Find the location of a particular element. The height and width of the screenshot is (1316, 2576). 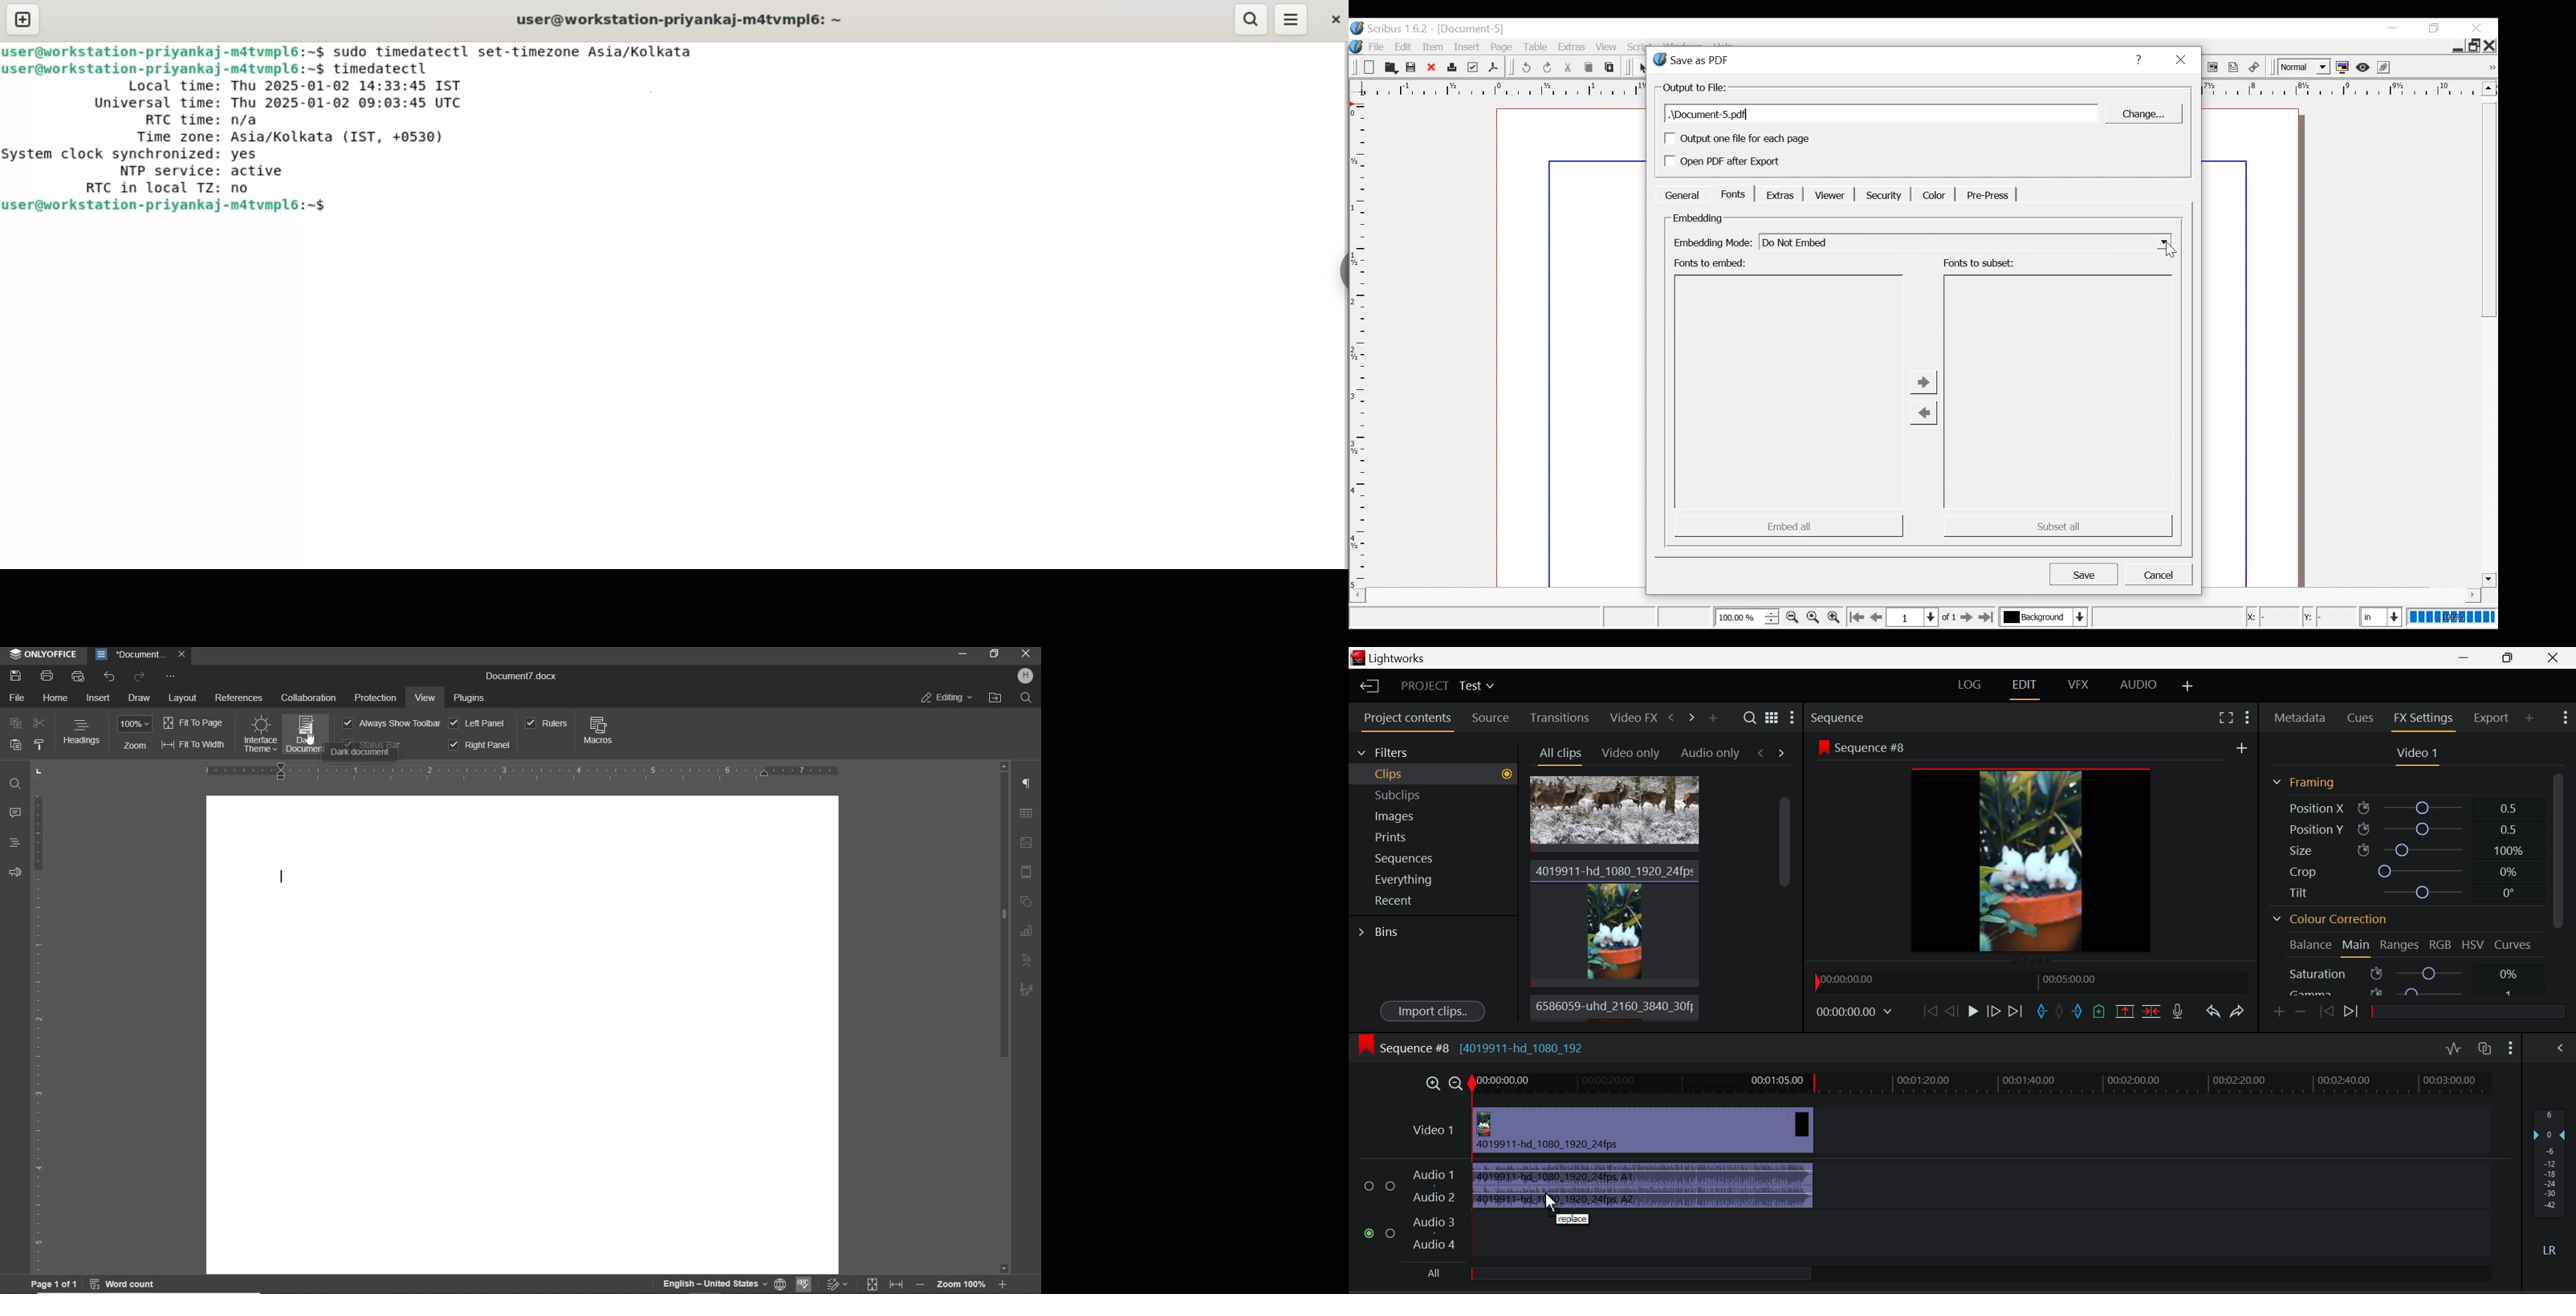

Copy is located at coordinates (1590, 68).